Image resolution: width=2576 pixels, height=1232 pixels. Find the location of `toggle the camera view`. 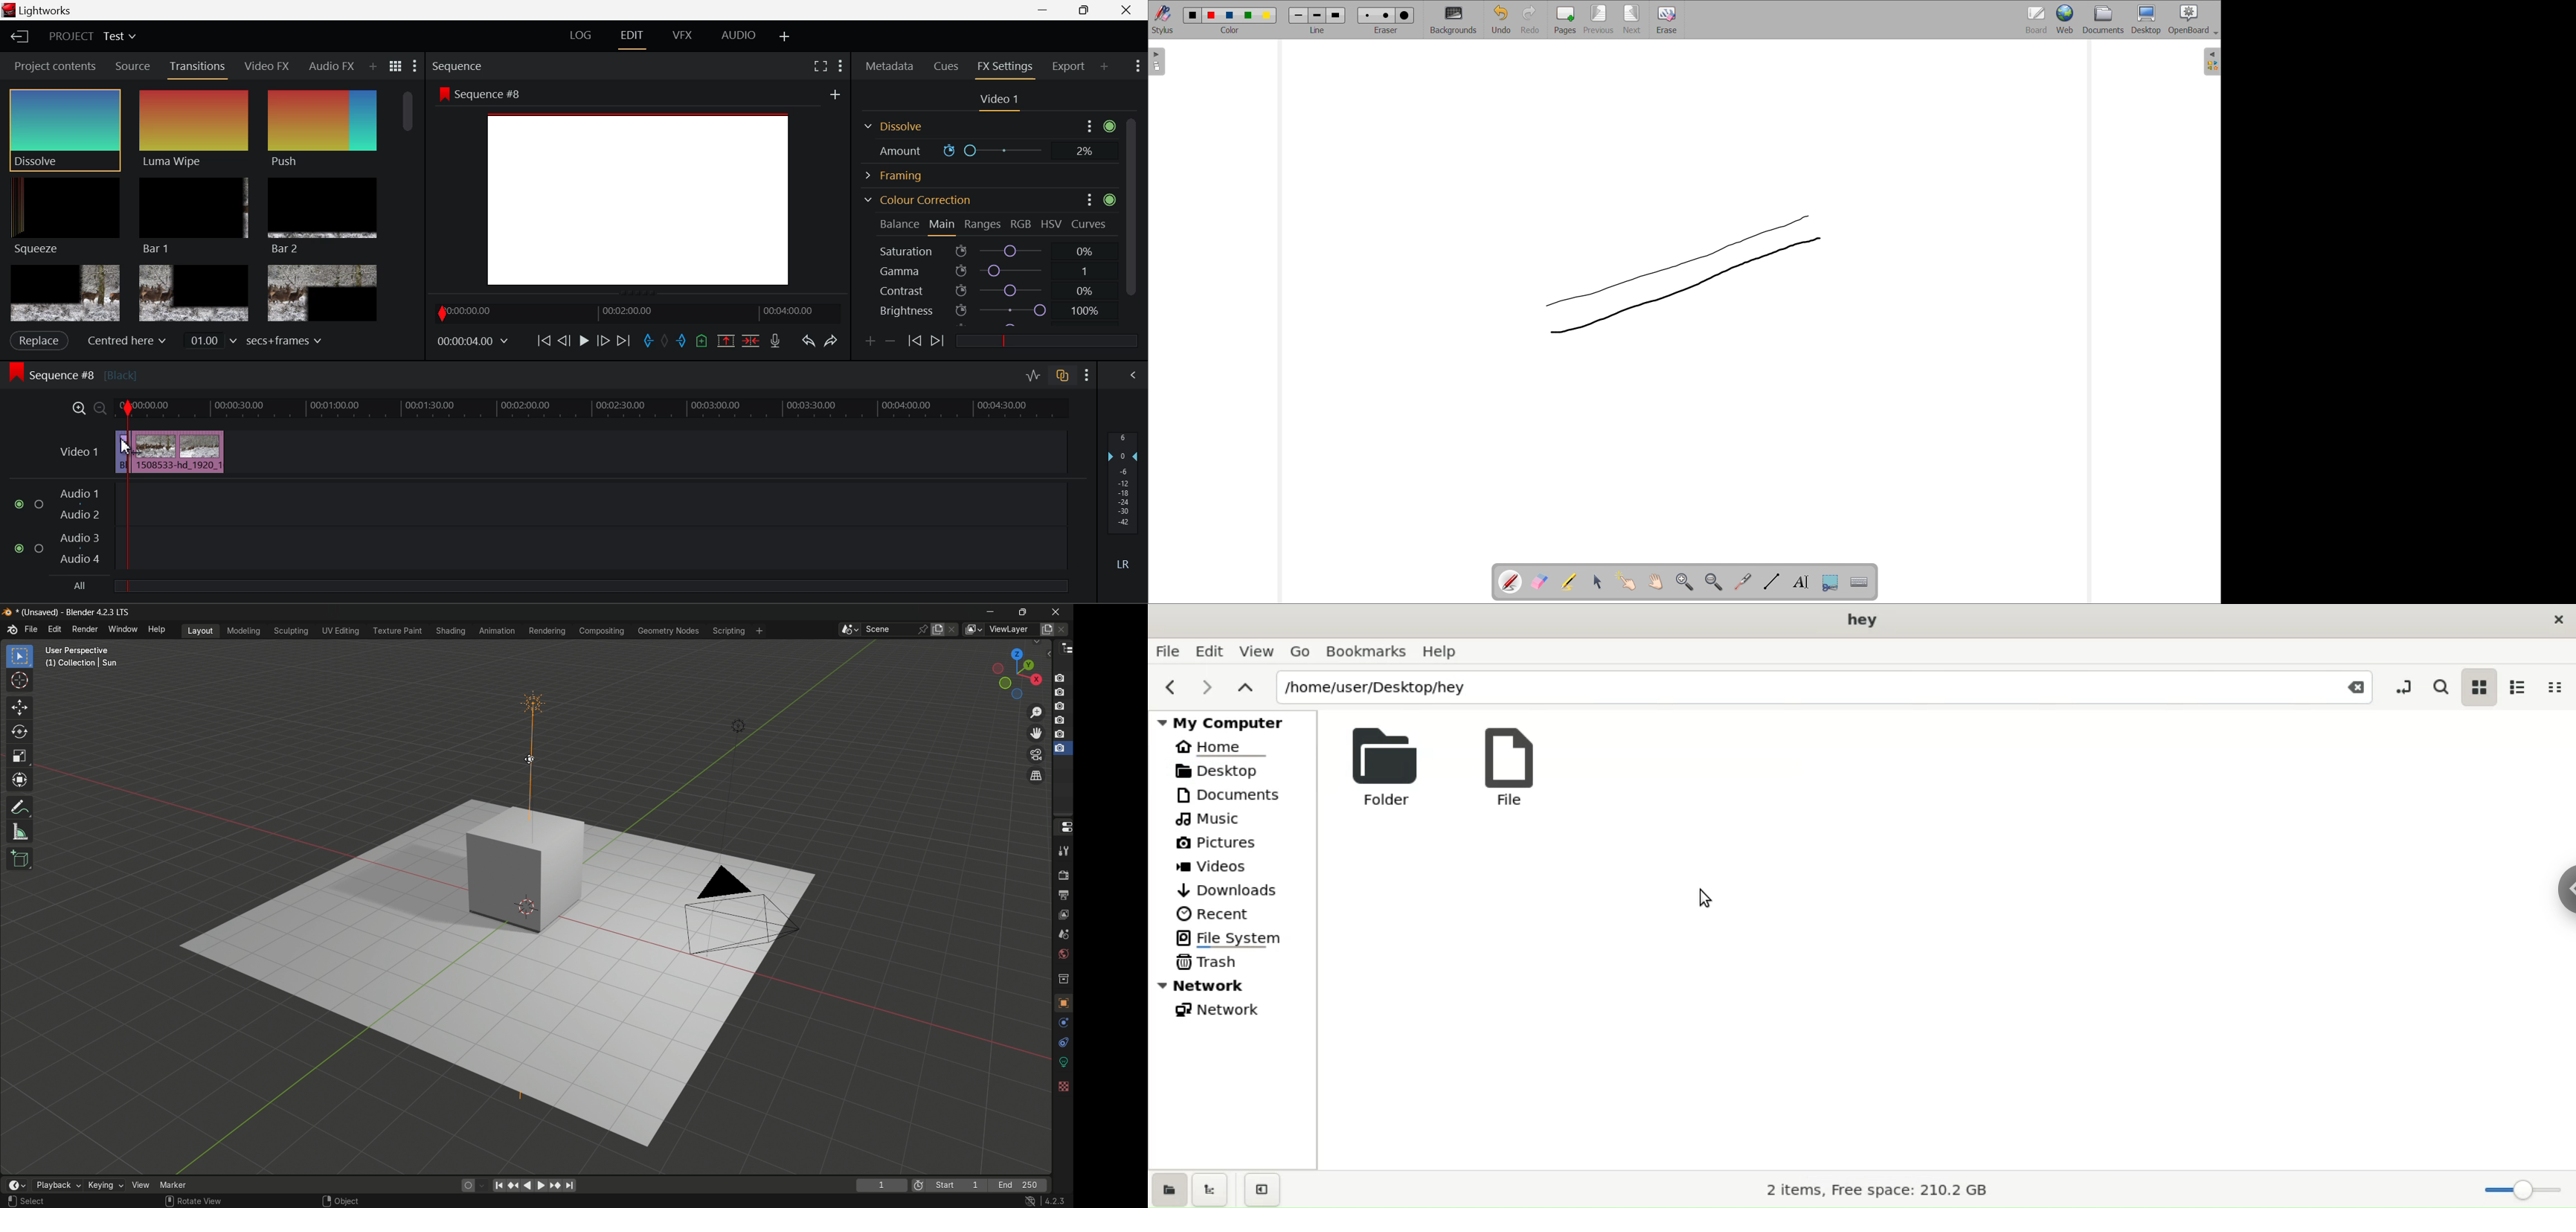

toggle the camera view is located at coordinates (1037, 755).